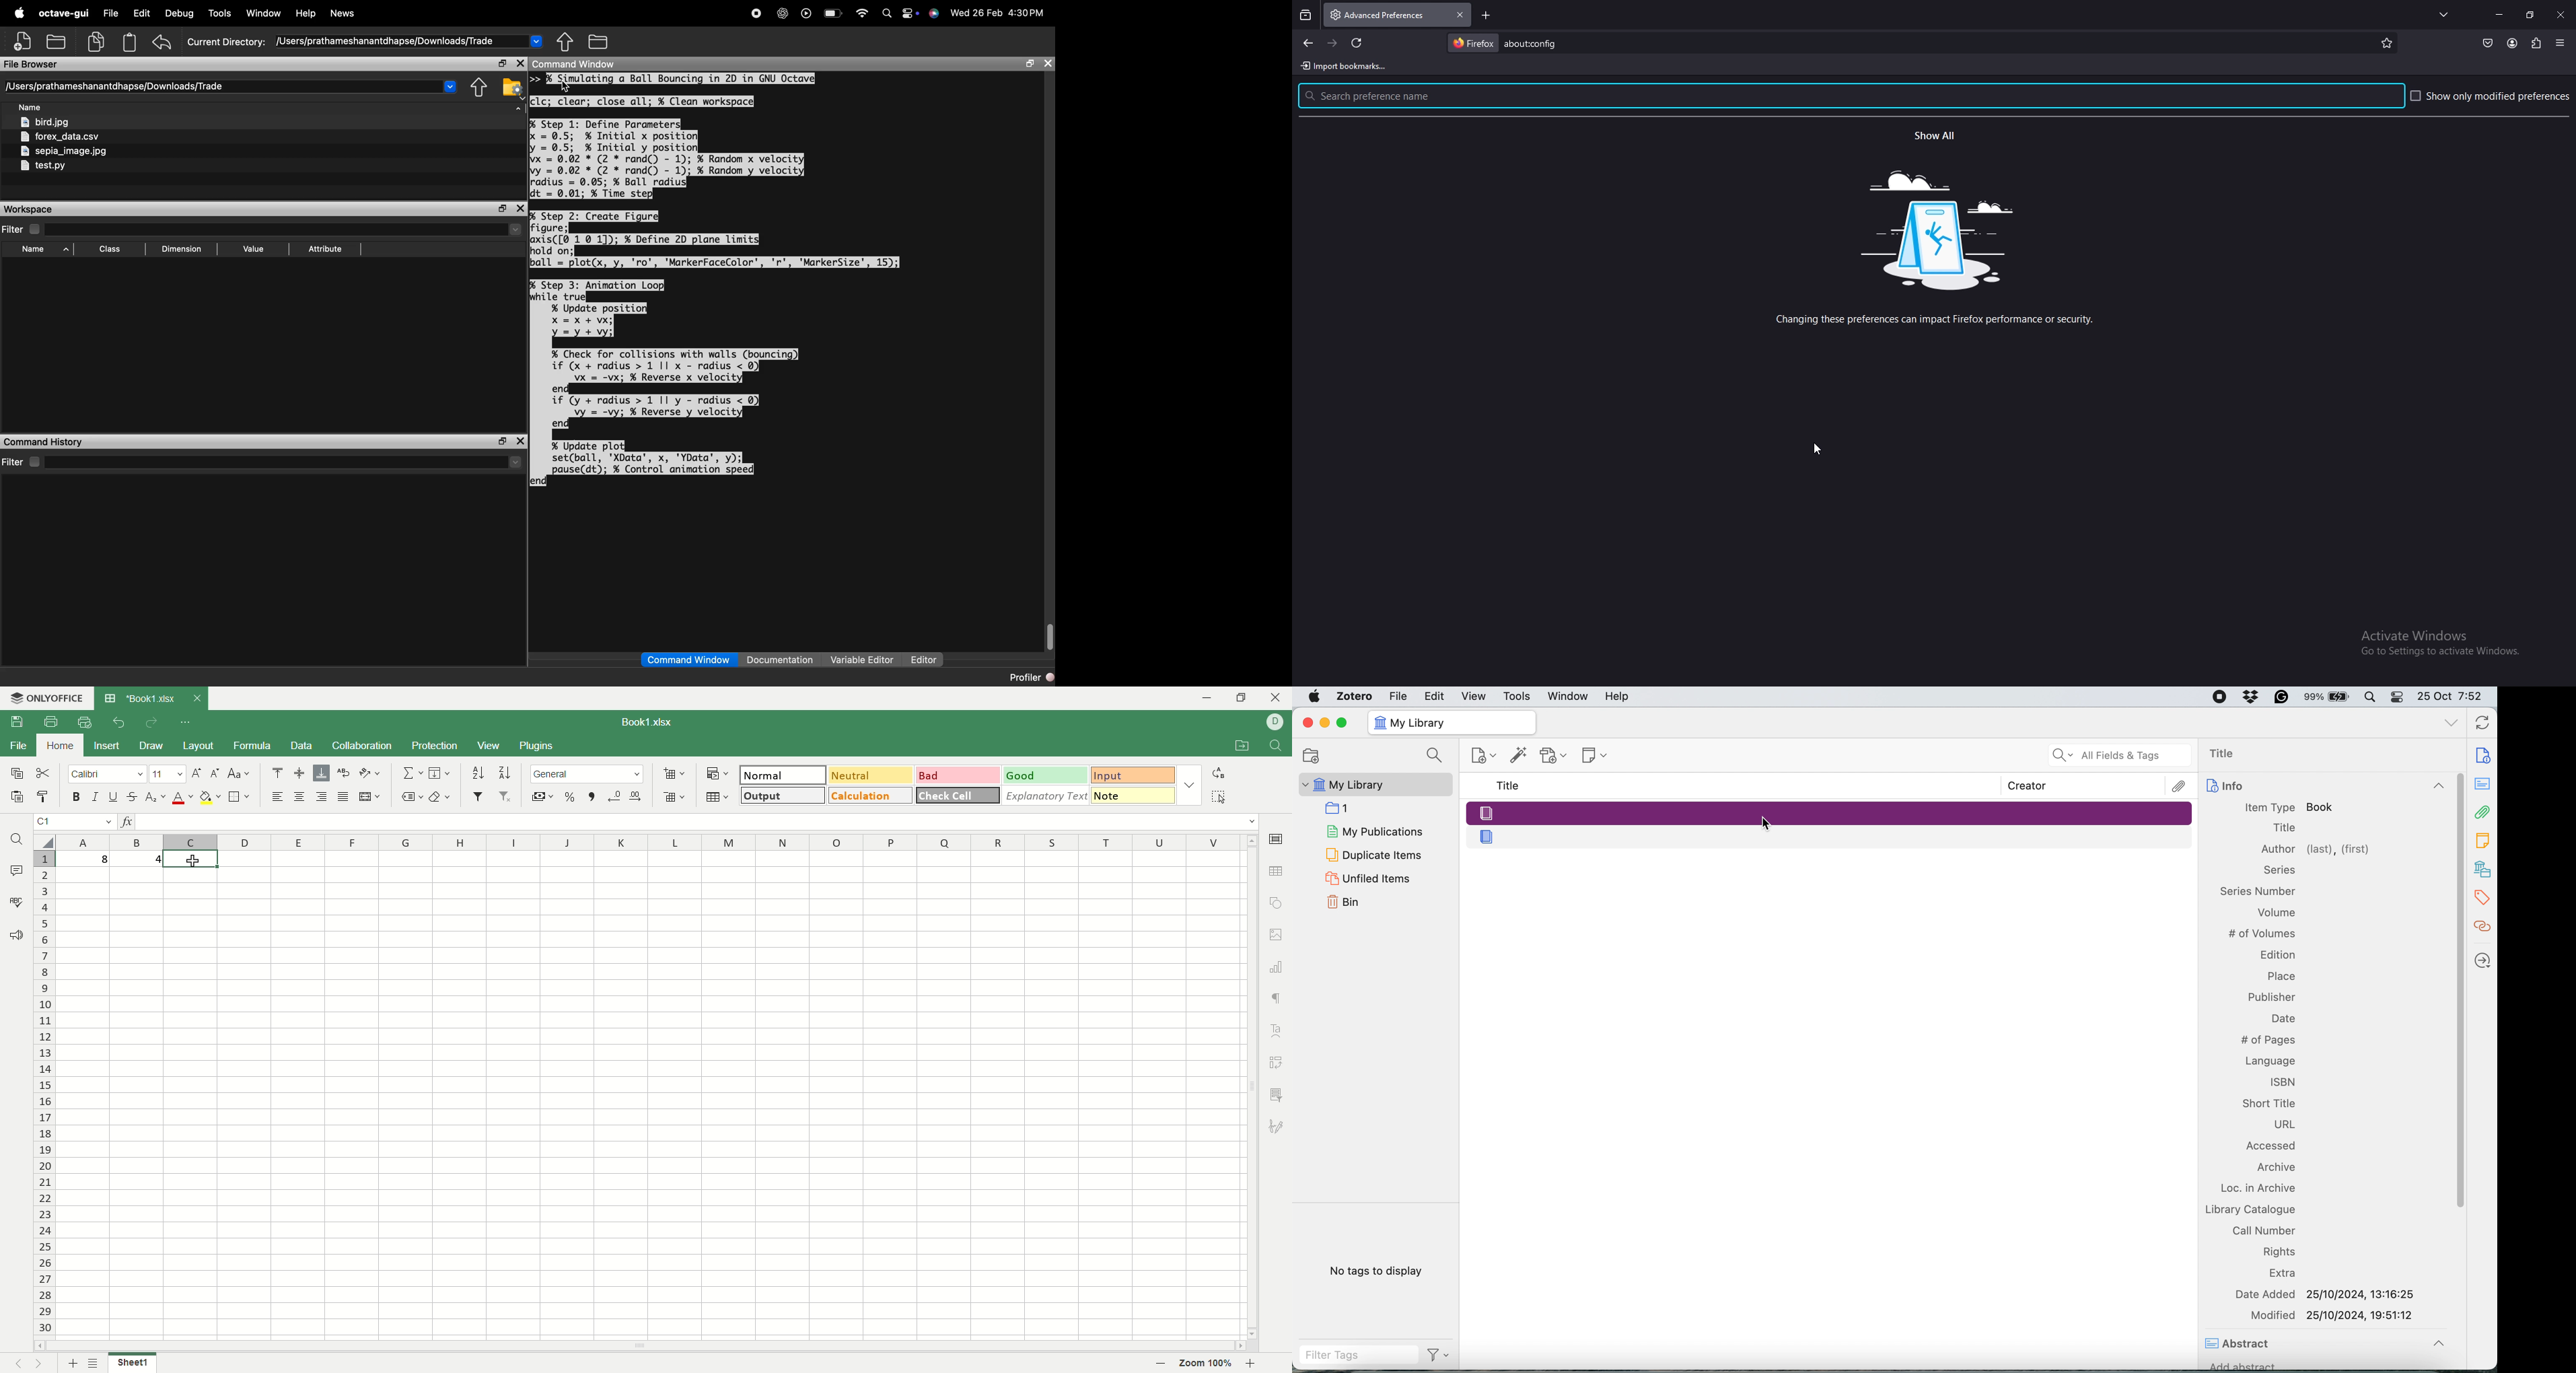 The width and height of the screenshot is (2576, 1400). Describe the element at coordinates (130, 42) in the screenshot. I see `Clipboard ` at that location.